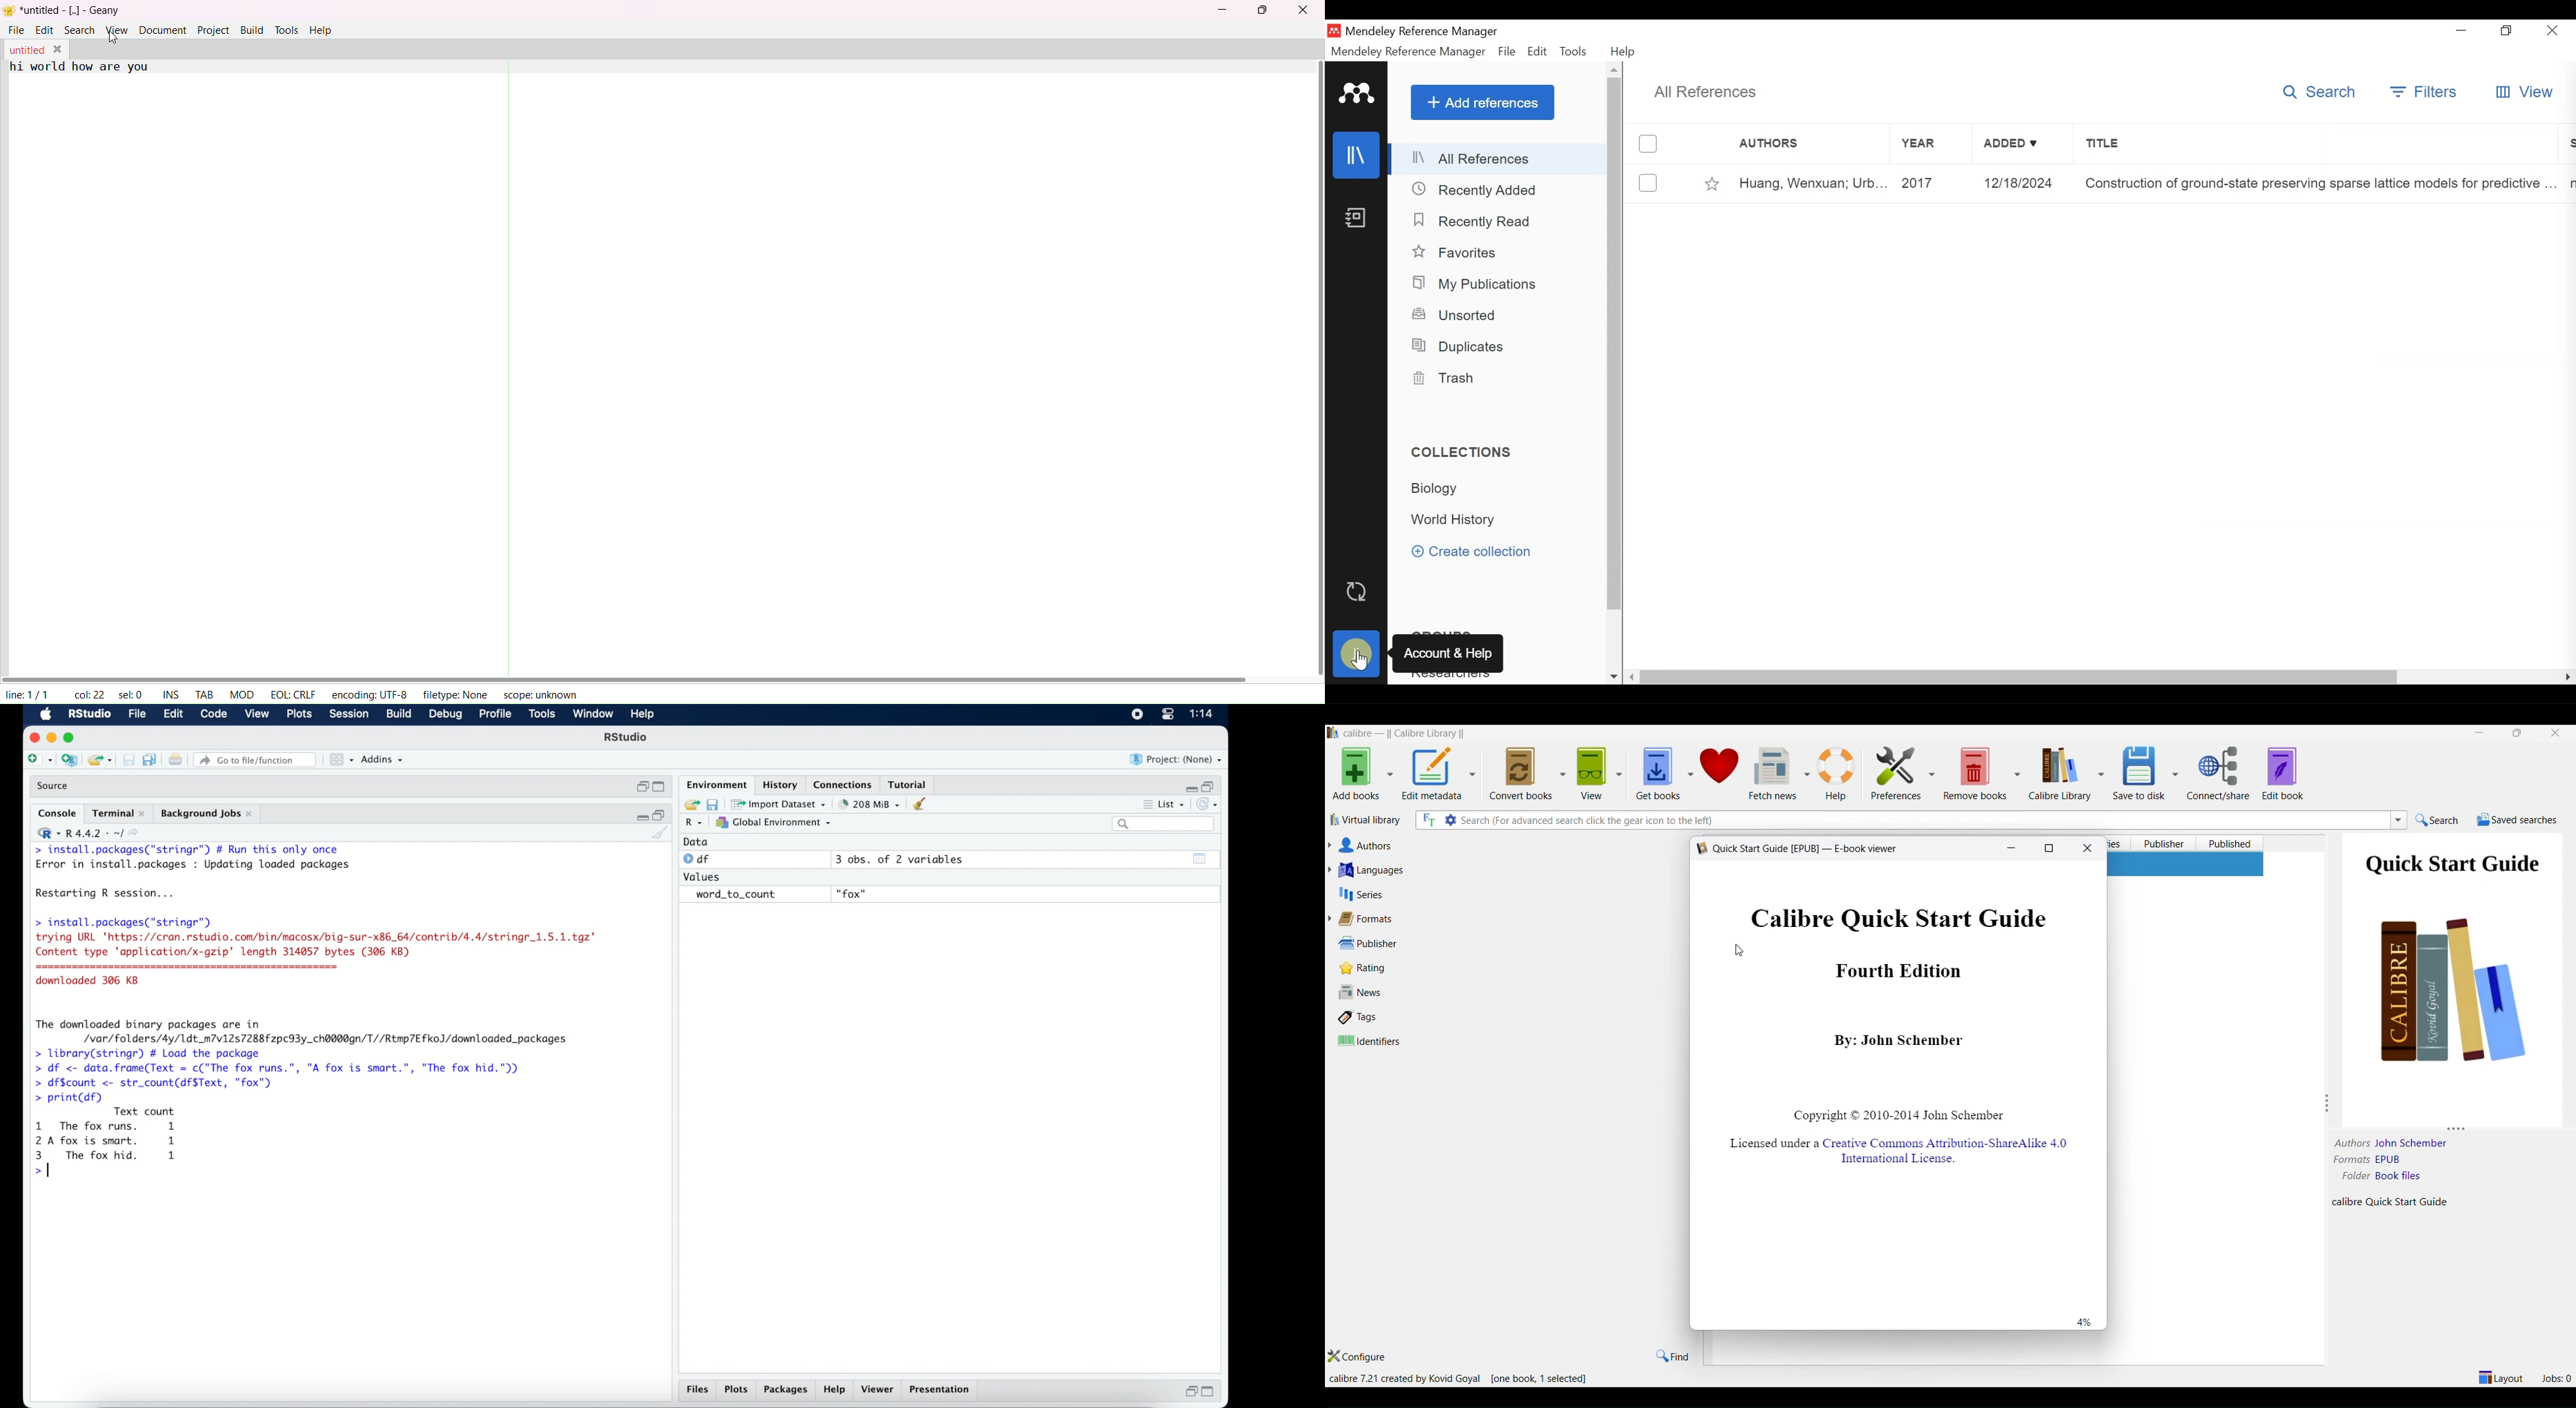  What do you see at coordinates (1690, 773) in the screenshot?
I see `get books options dropdown button` at bounding box center [1690, 773].